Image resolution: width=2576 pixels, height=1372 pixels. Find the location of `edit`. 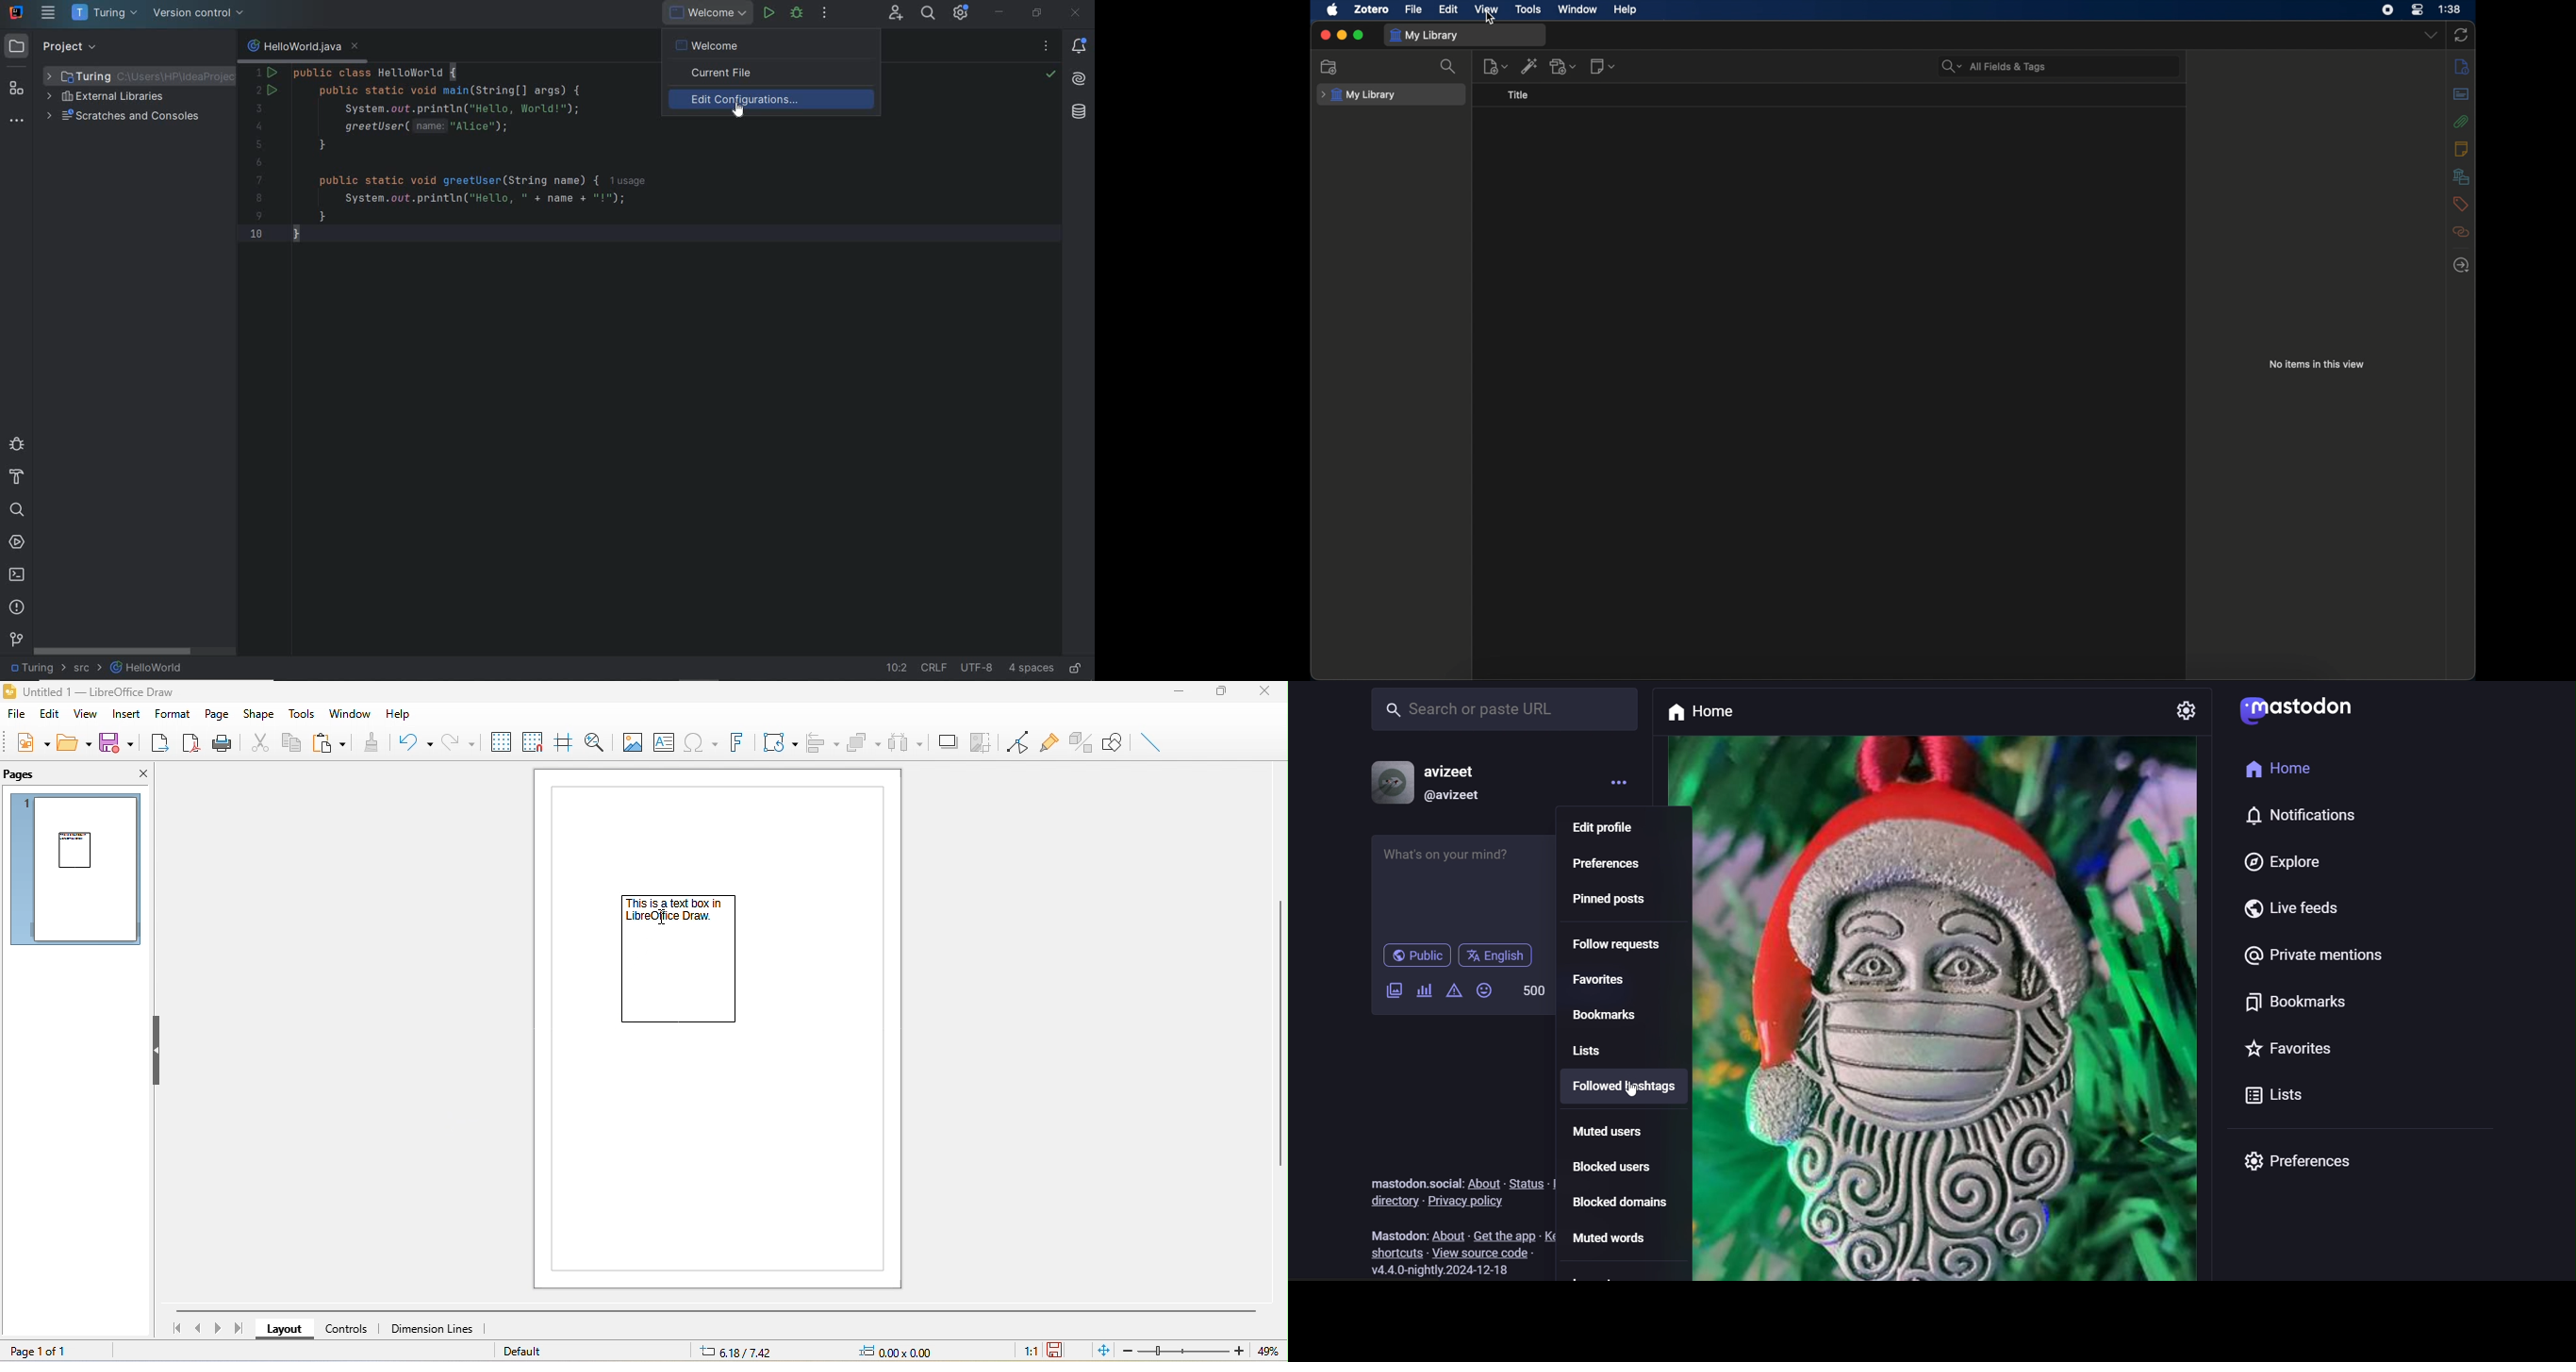

edit is located at coordinates (50, 715).